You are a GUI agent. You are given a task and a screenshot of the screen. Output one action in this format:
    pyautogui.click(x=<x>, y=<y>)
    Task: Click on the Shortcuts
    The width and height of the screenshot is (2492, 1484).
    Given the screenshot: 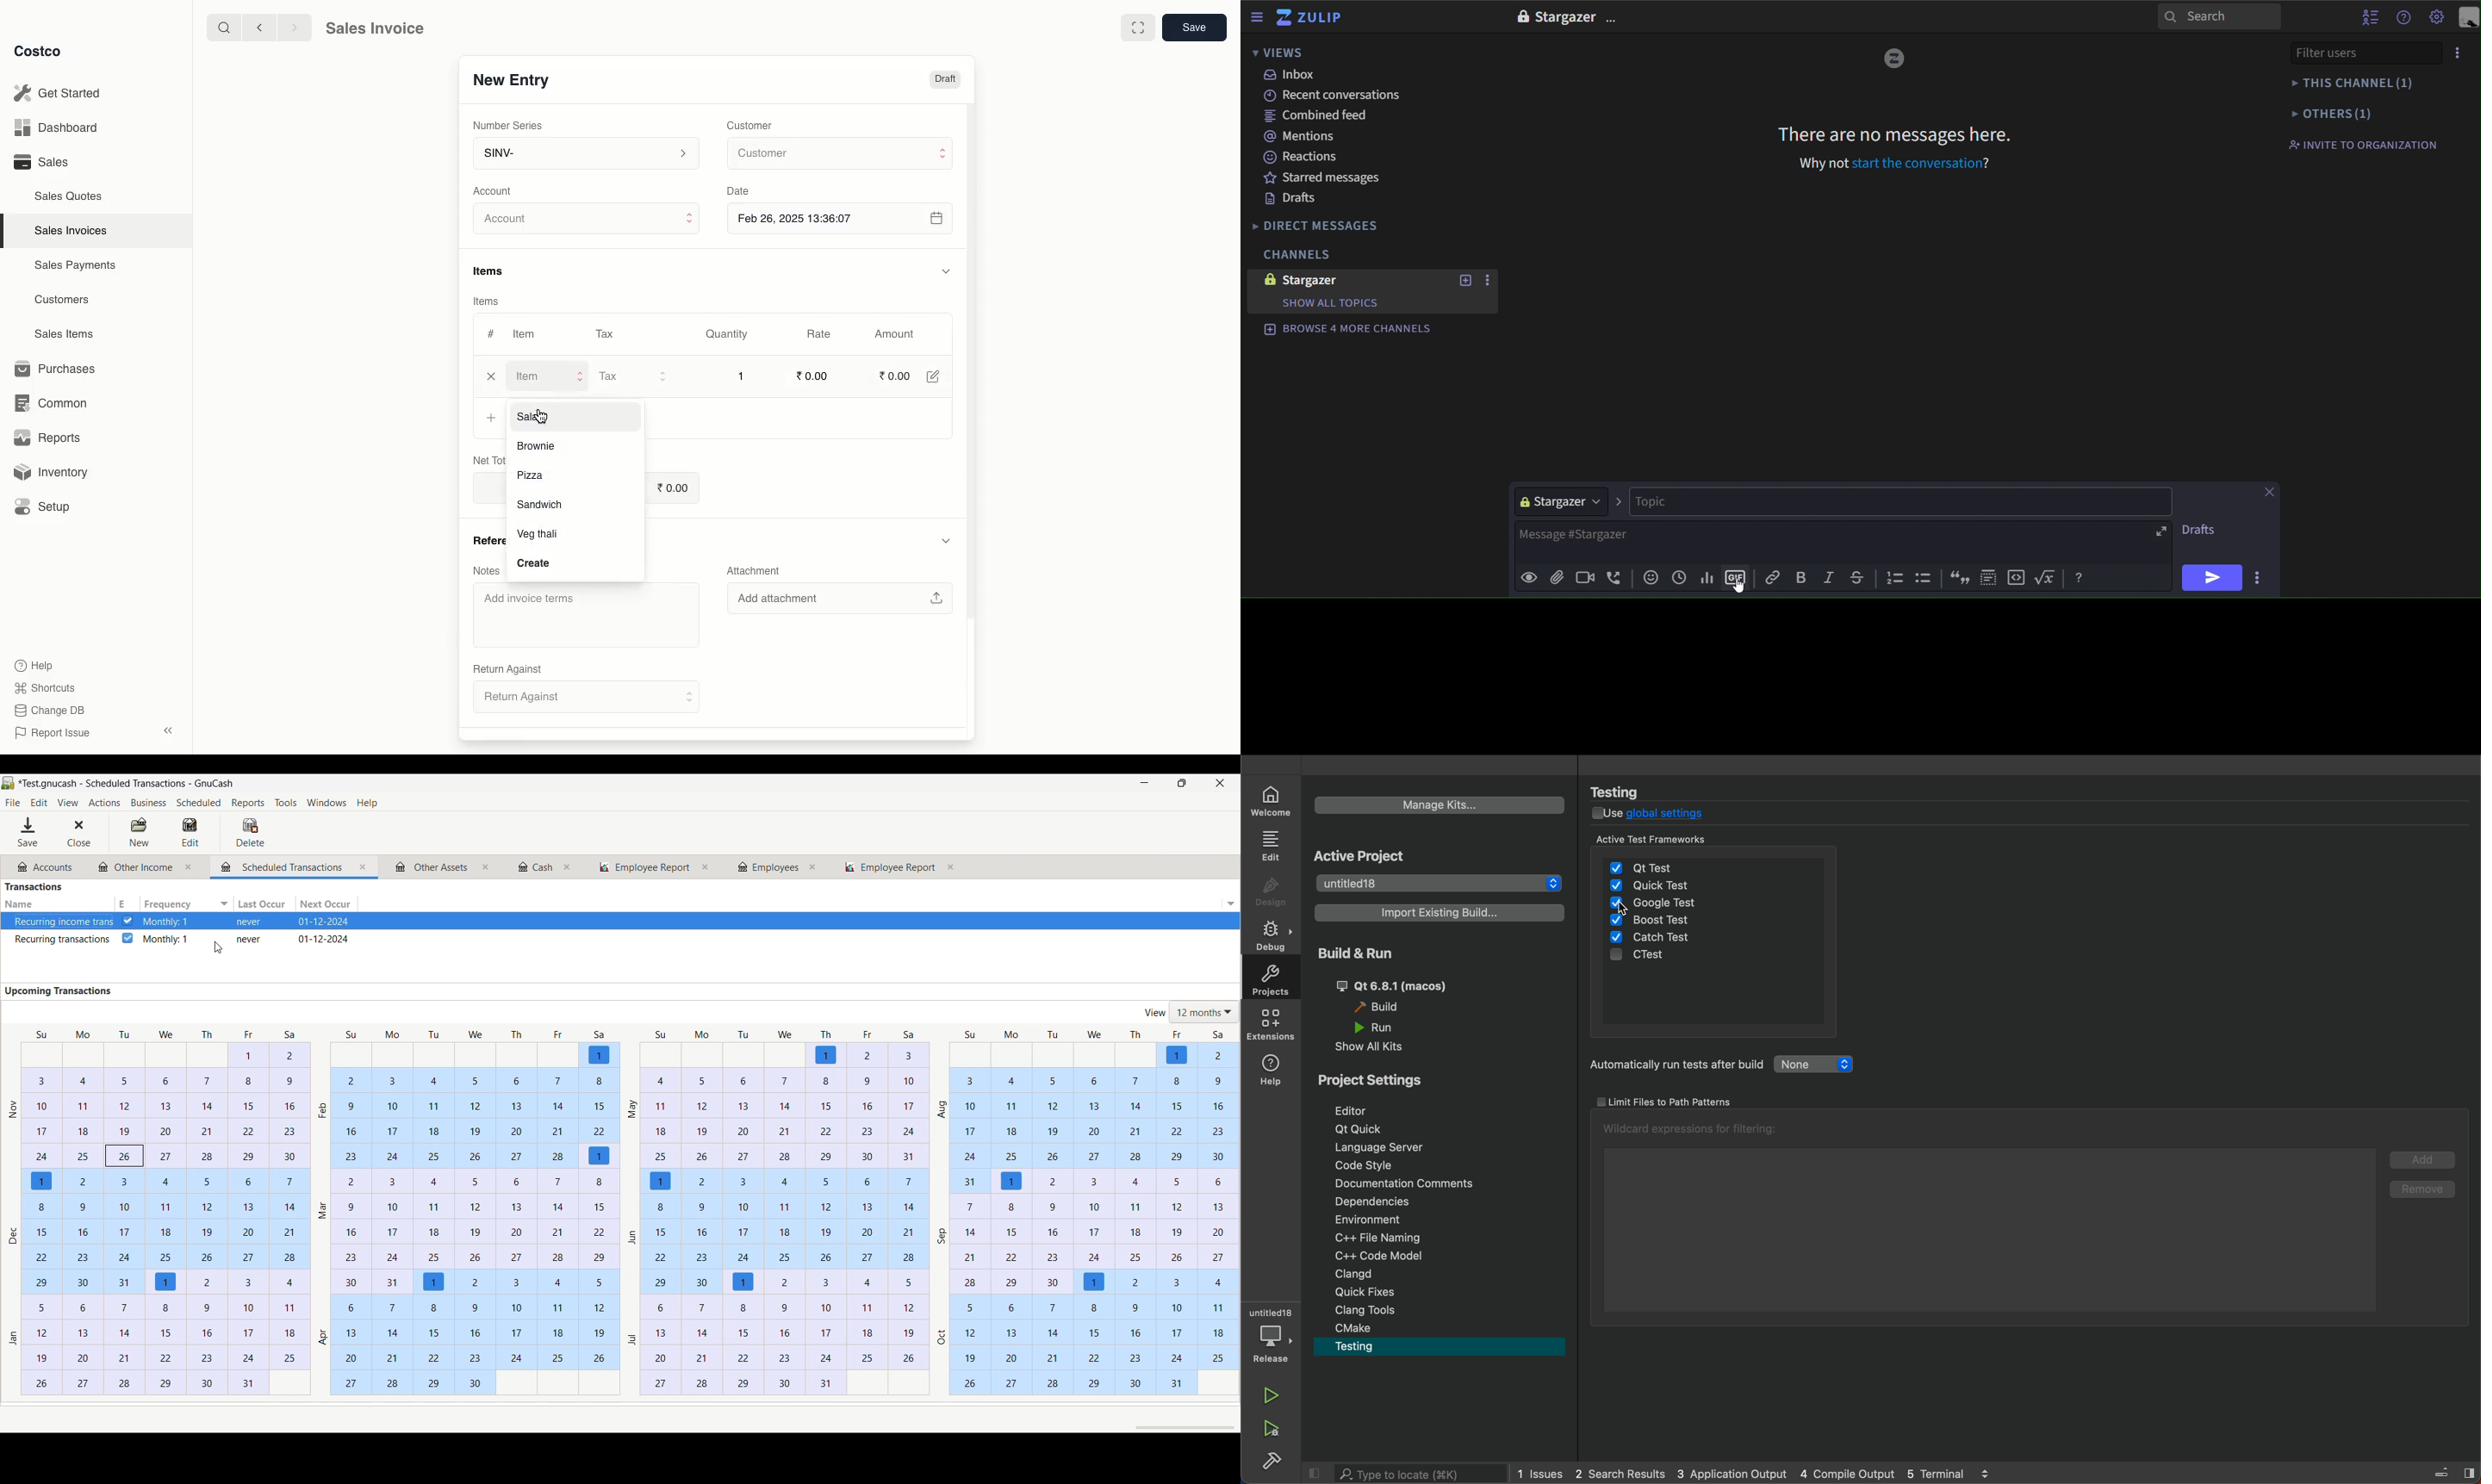 What is the action you would take?
    pyautogui.click(x=44, y=688)
    